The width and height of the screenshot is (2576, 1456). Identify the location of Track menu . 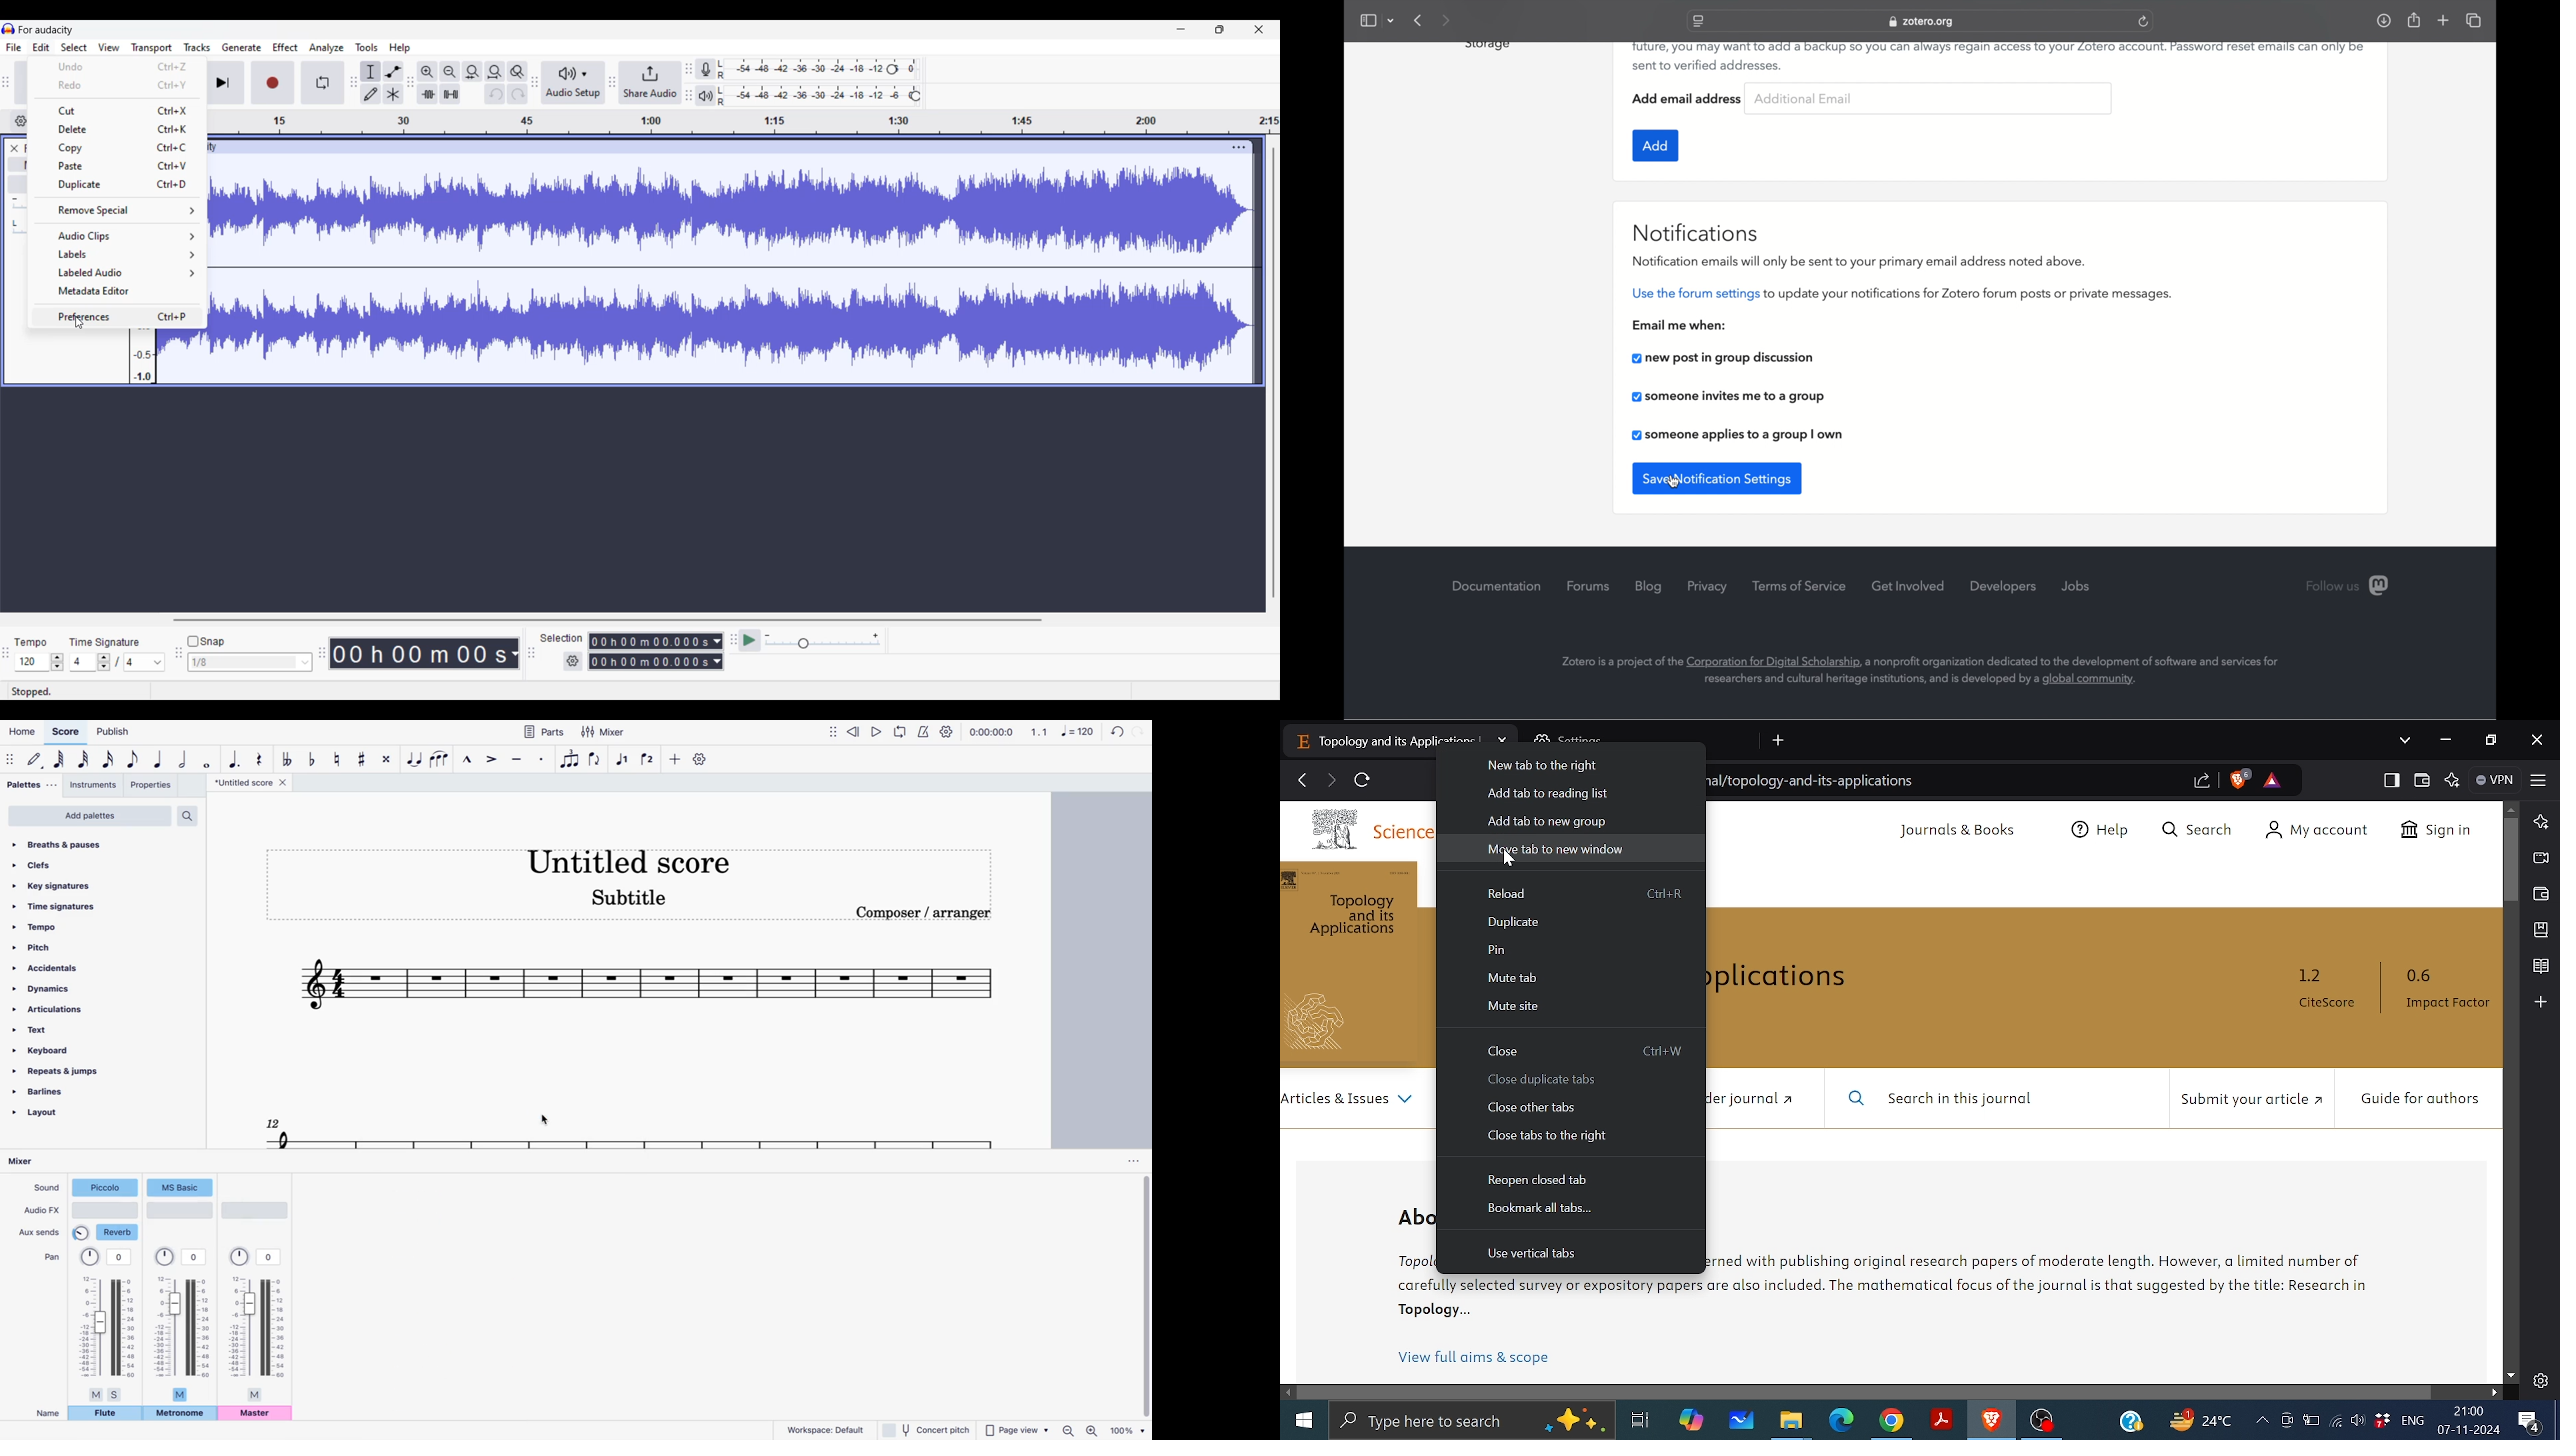
(197, 47).